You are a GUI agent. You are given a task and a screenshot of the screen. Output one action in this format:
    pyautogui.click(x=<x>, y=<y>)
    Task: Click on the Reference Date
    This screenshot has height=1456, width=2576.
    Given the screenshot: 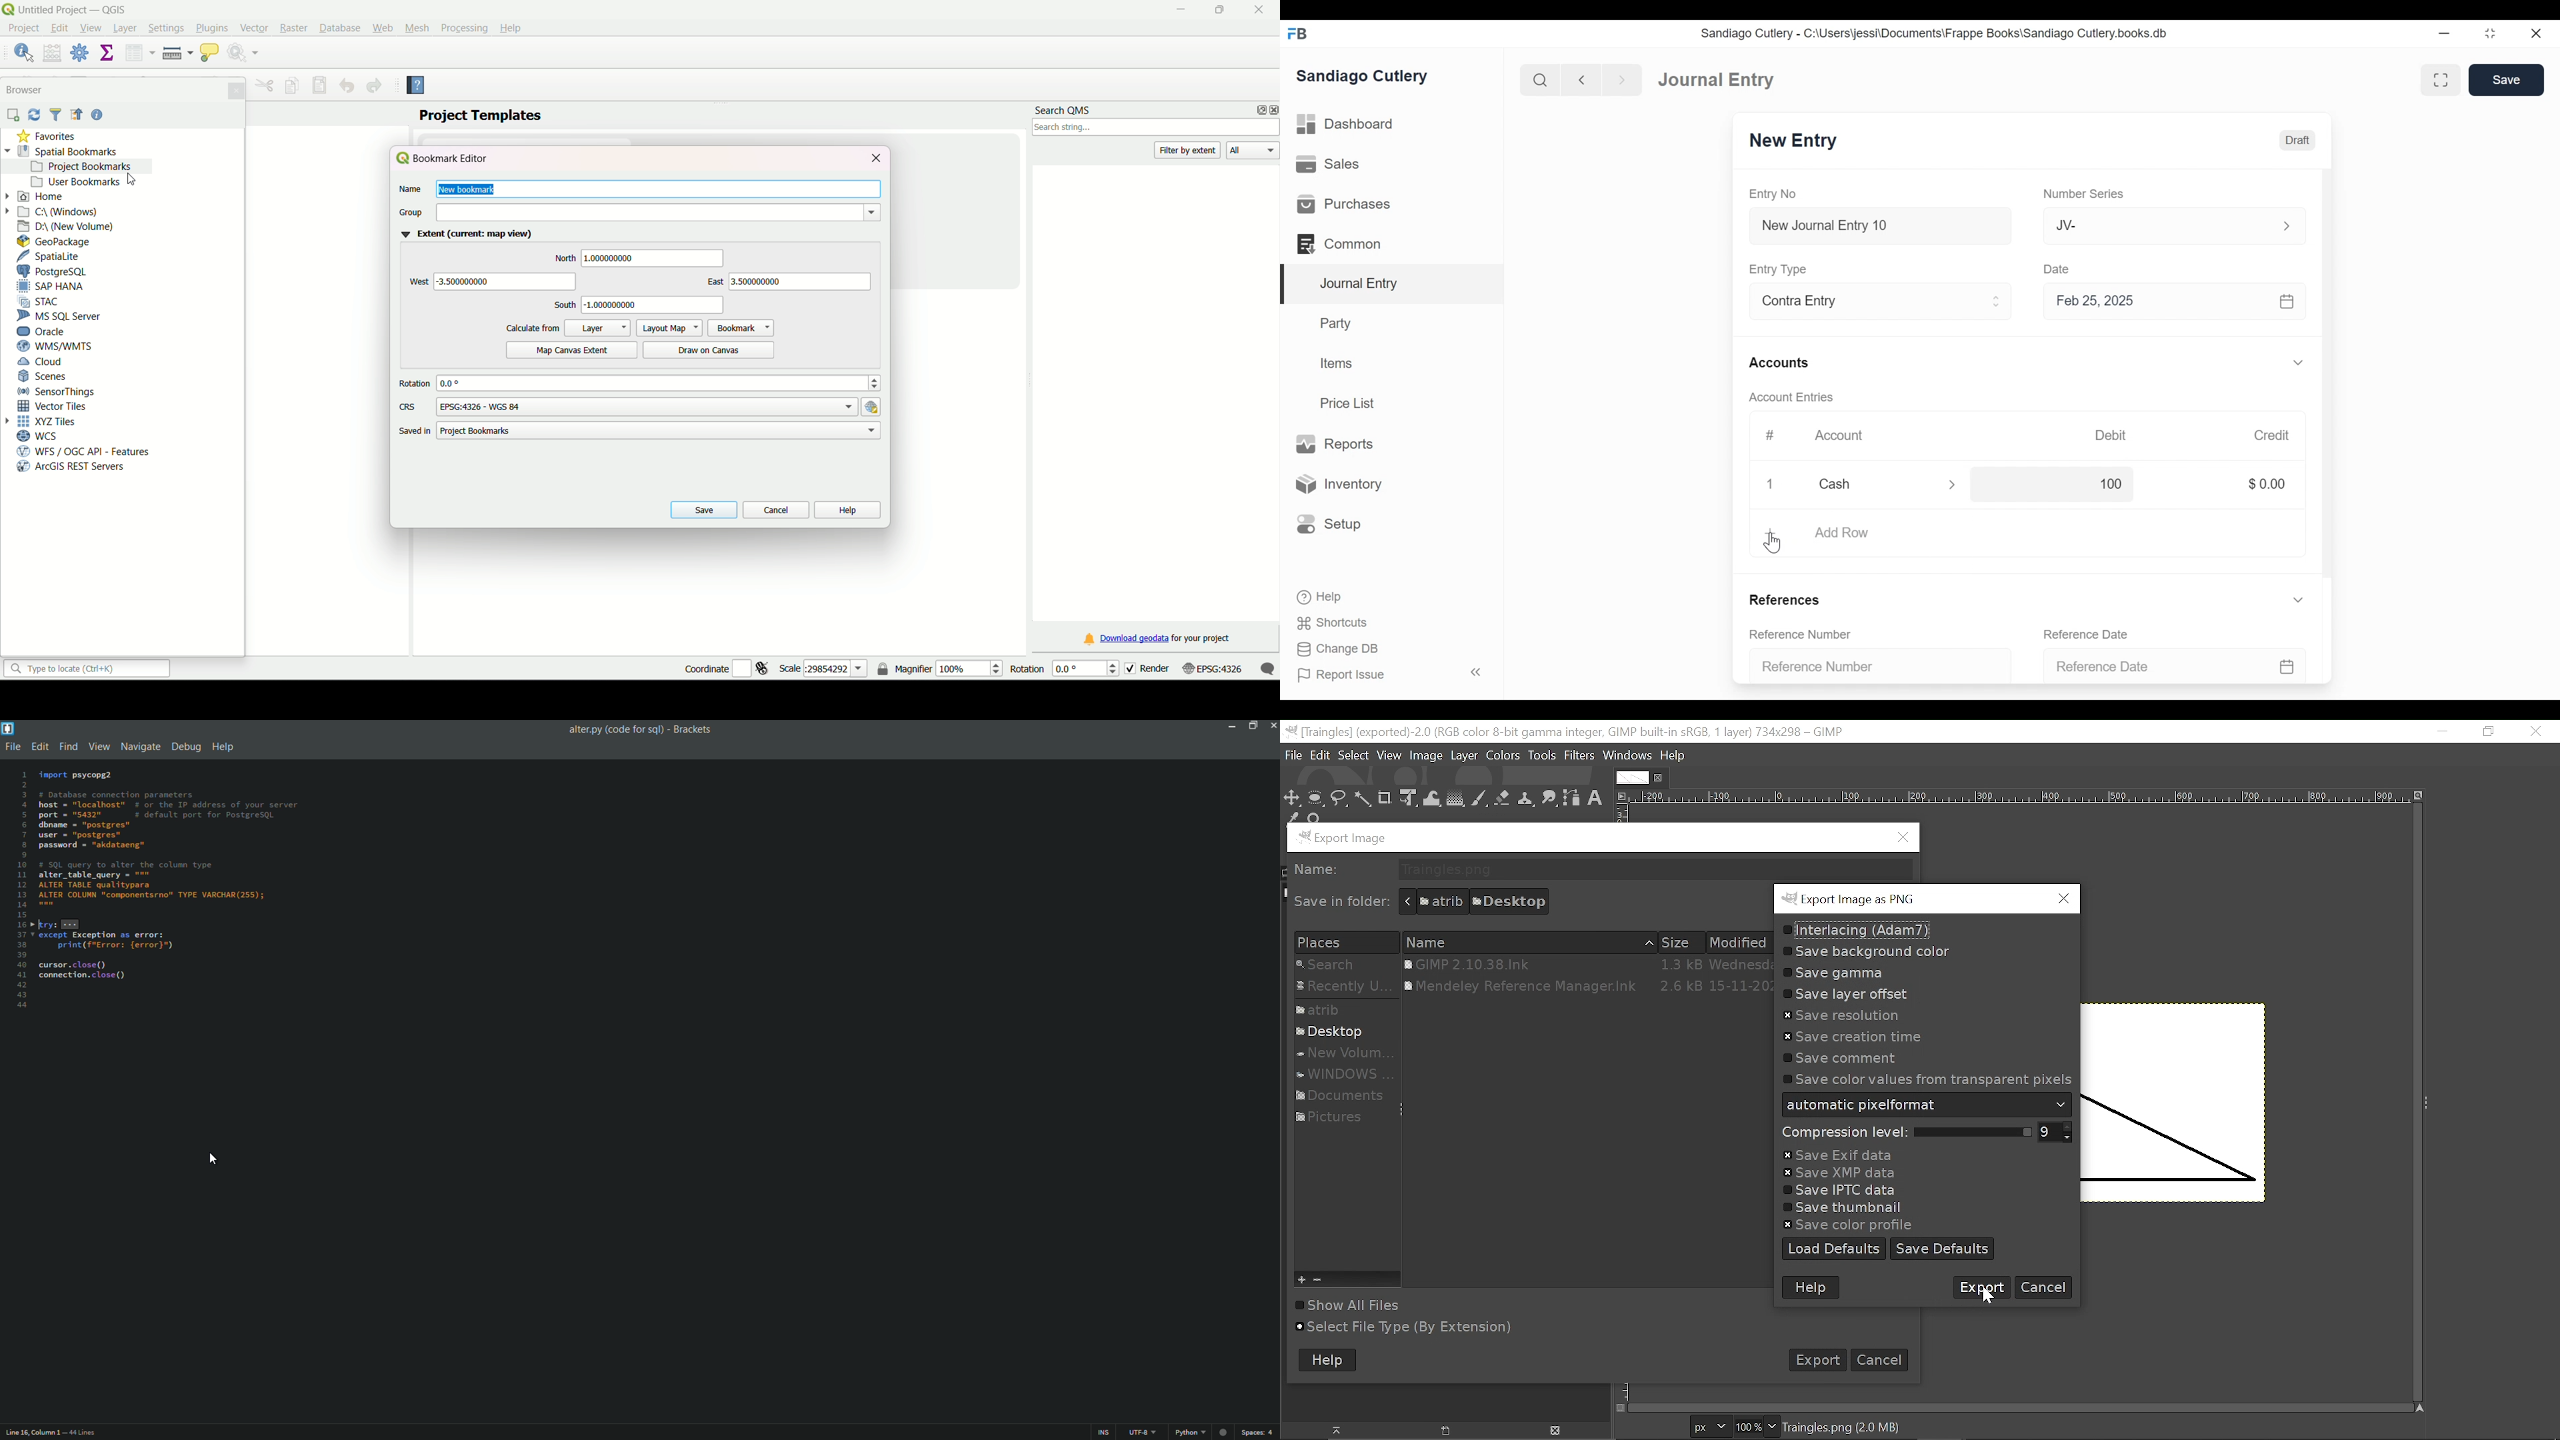 What is the action you would take?
    pyautogui.click(x=2091, y=633)
    